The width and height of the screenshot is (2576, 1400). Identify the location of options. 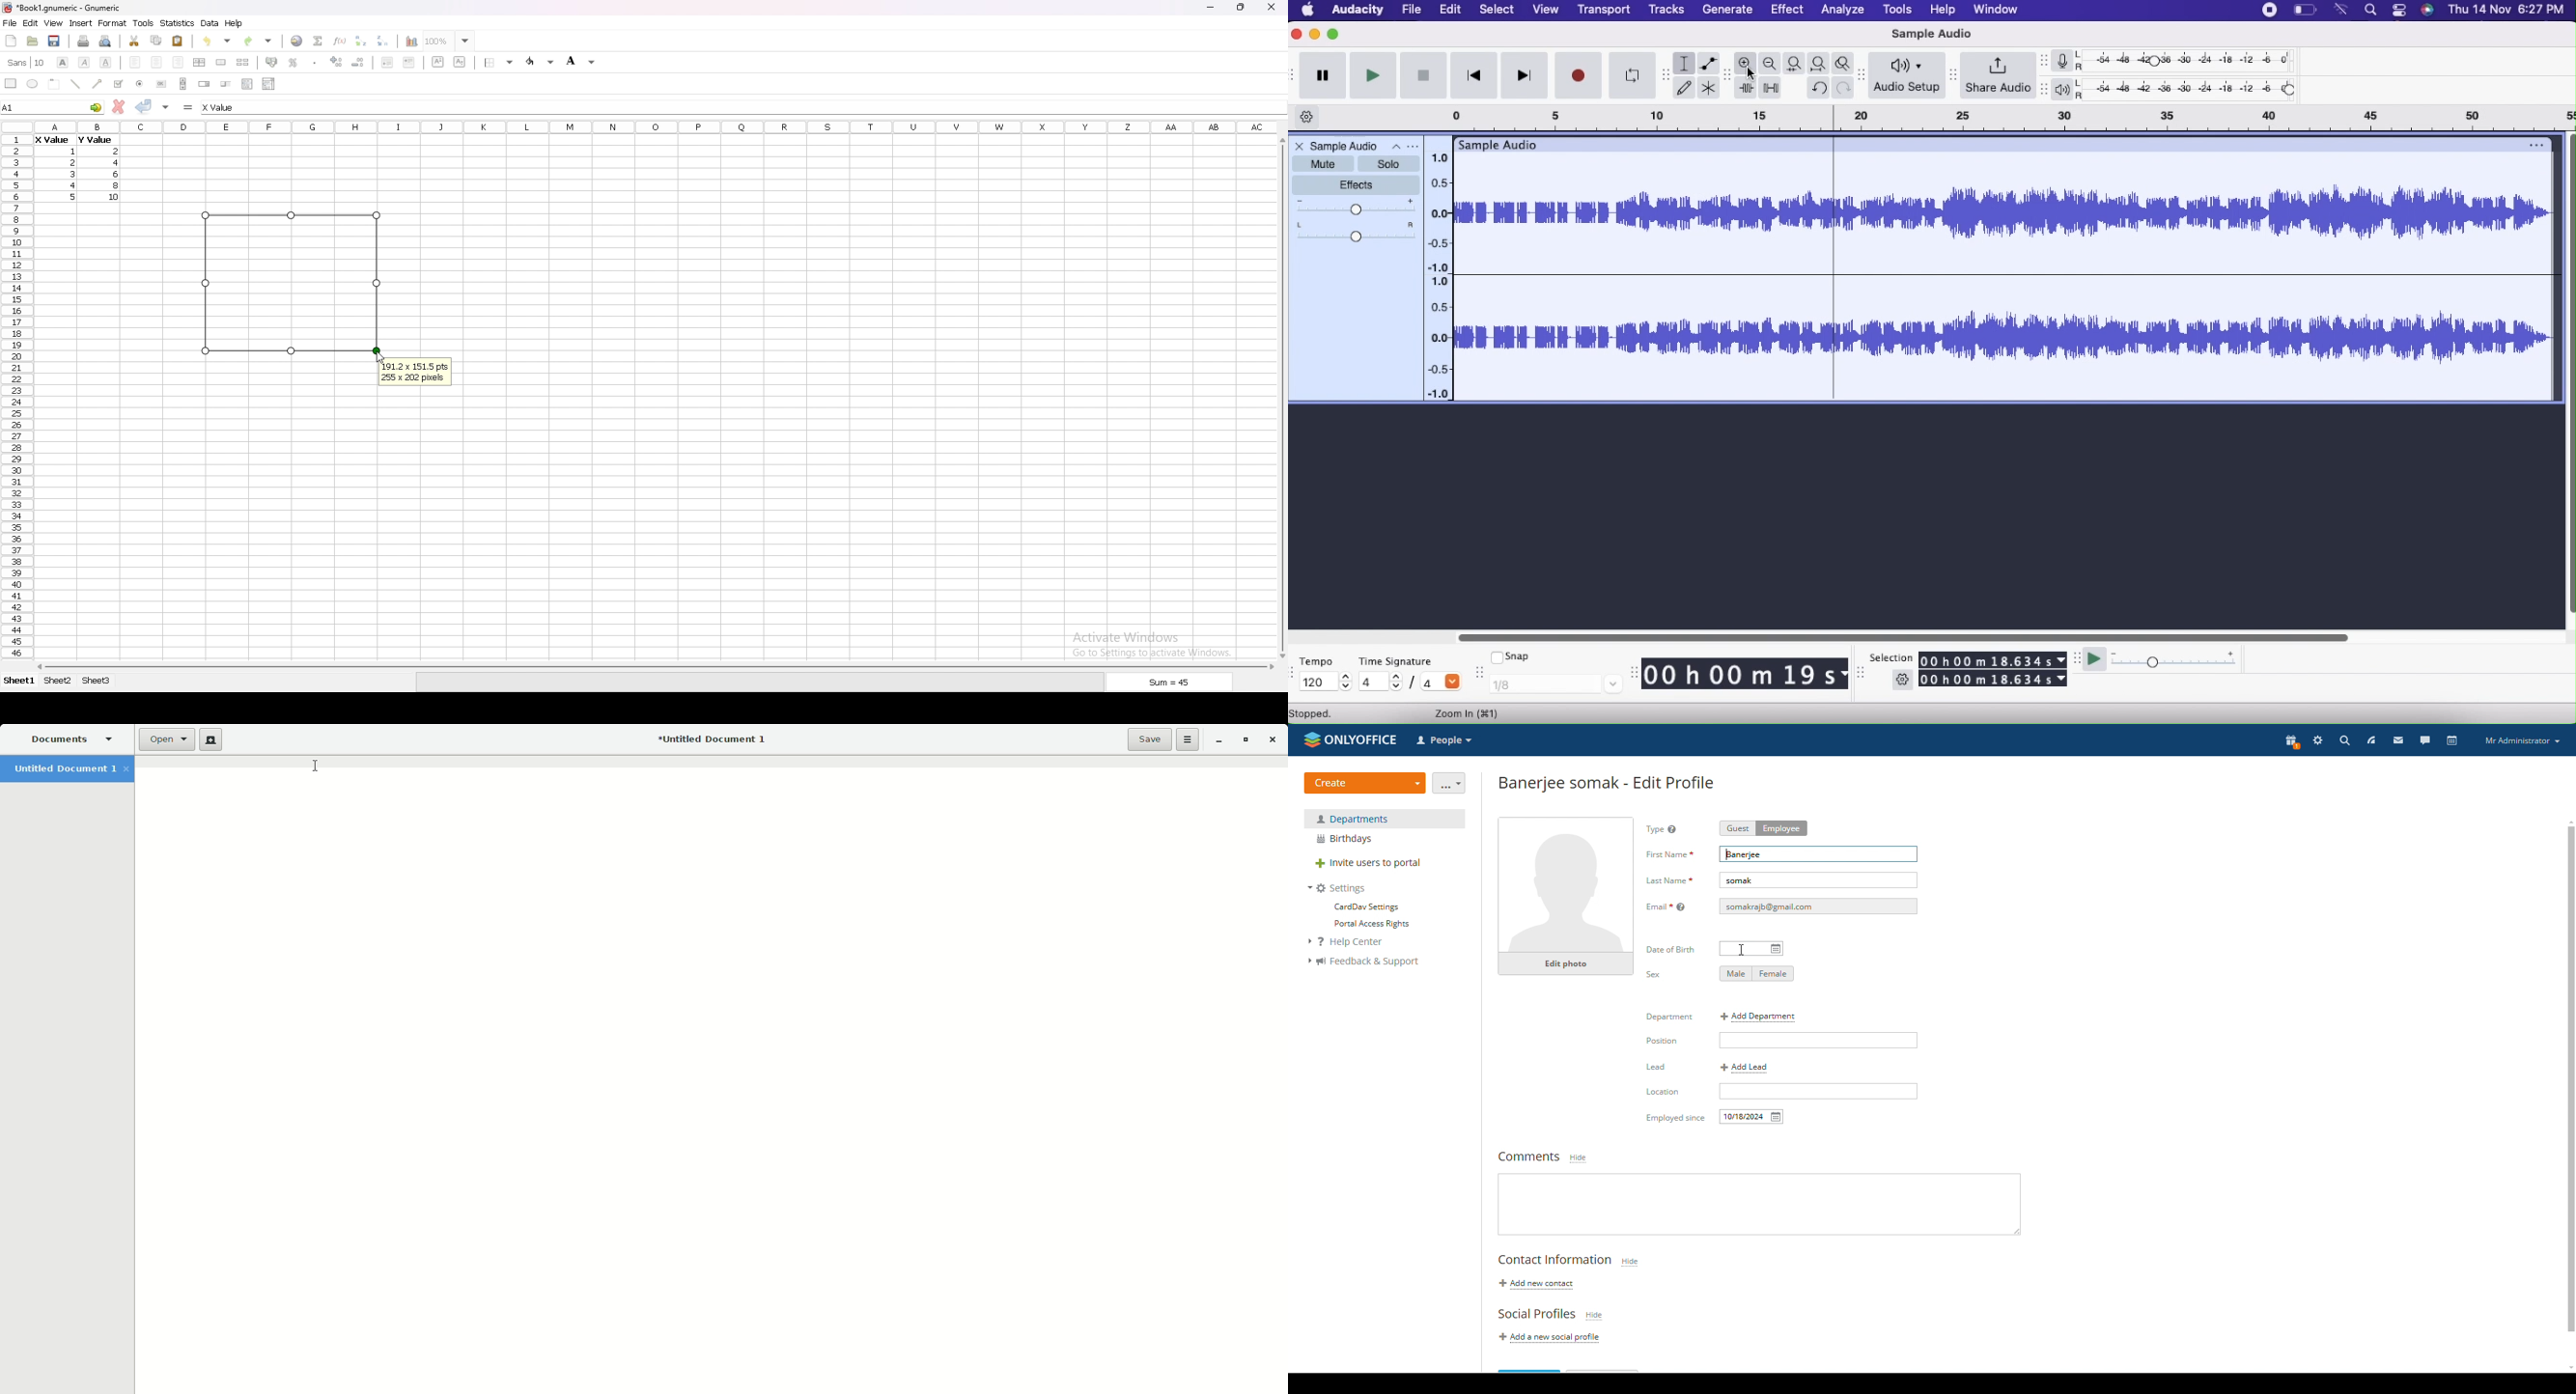
(2534, 144).